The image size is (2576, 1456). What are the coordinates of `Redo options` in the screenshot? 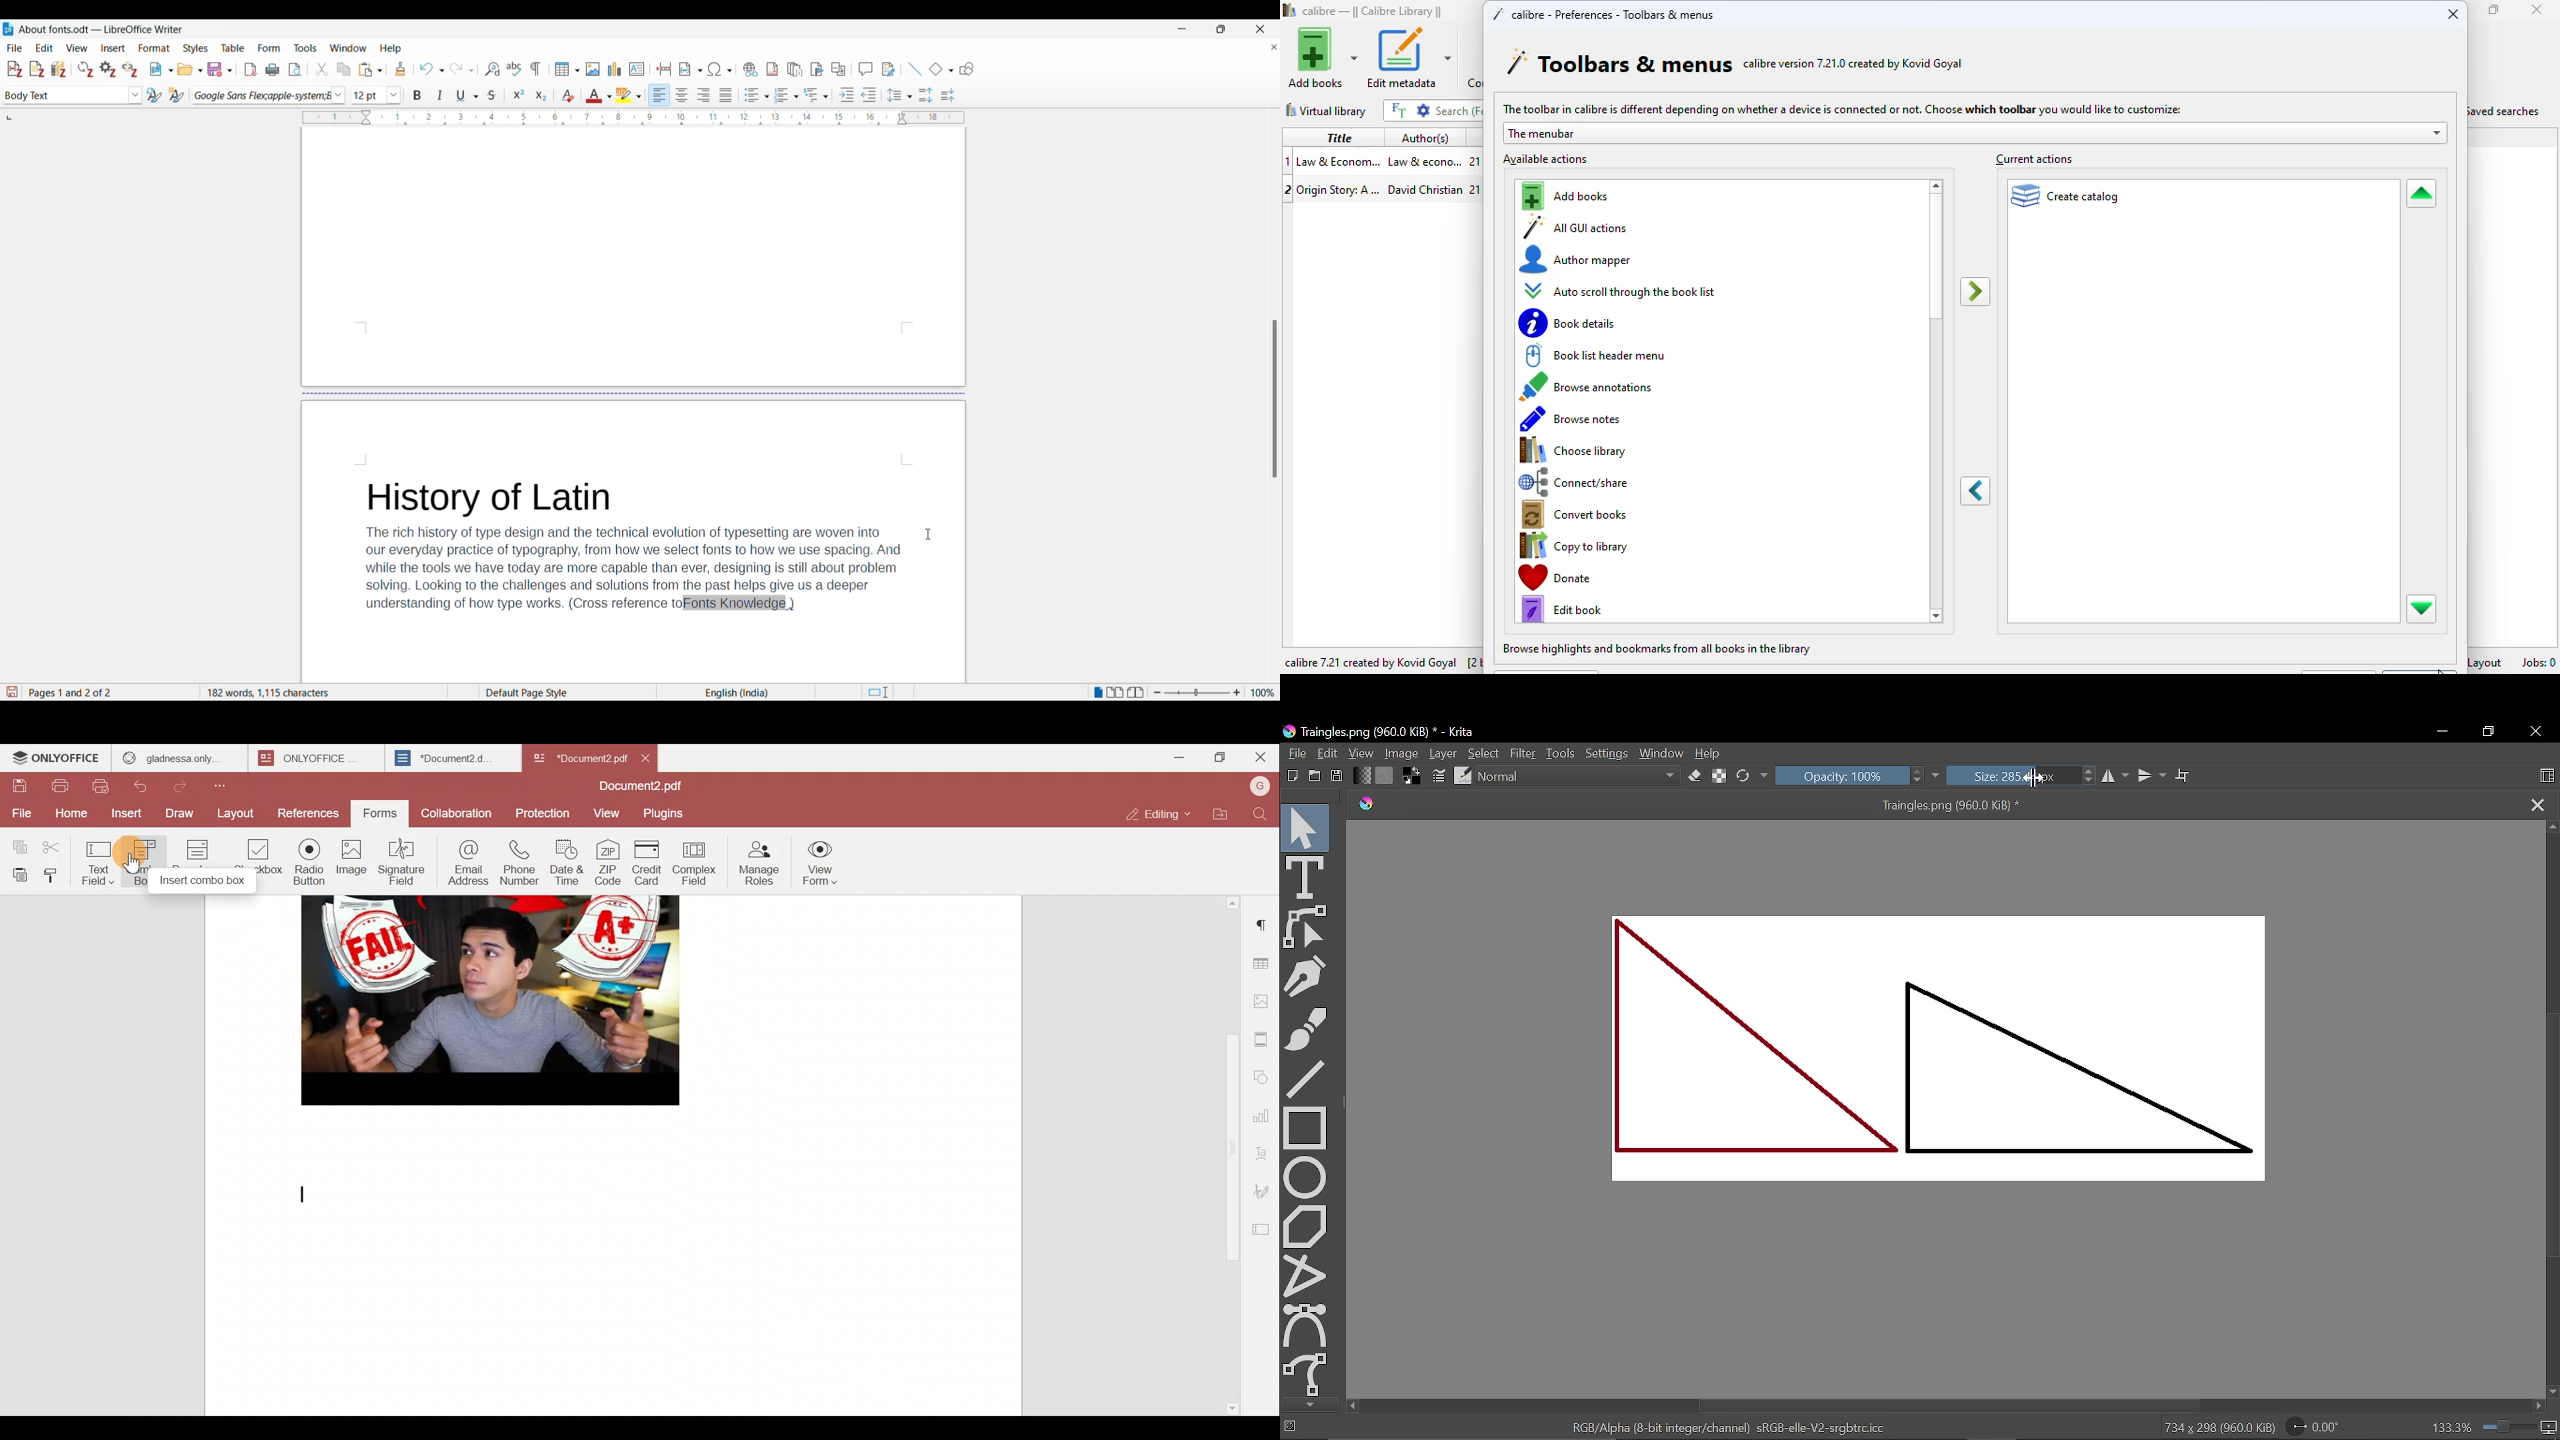 It's located at (461, 69).